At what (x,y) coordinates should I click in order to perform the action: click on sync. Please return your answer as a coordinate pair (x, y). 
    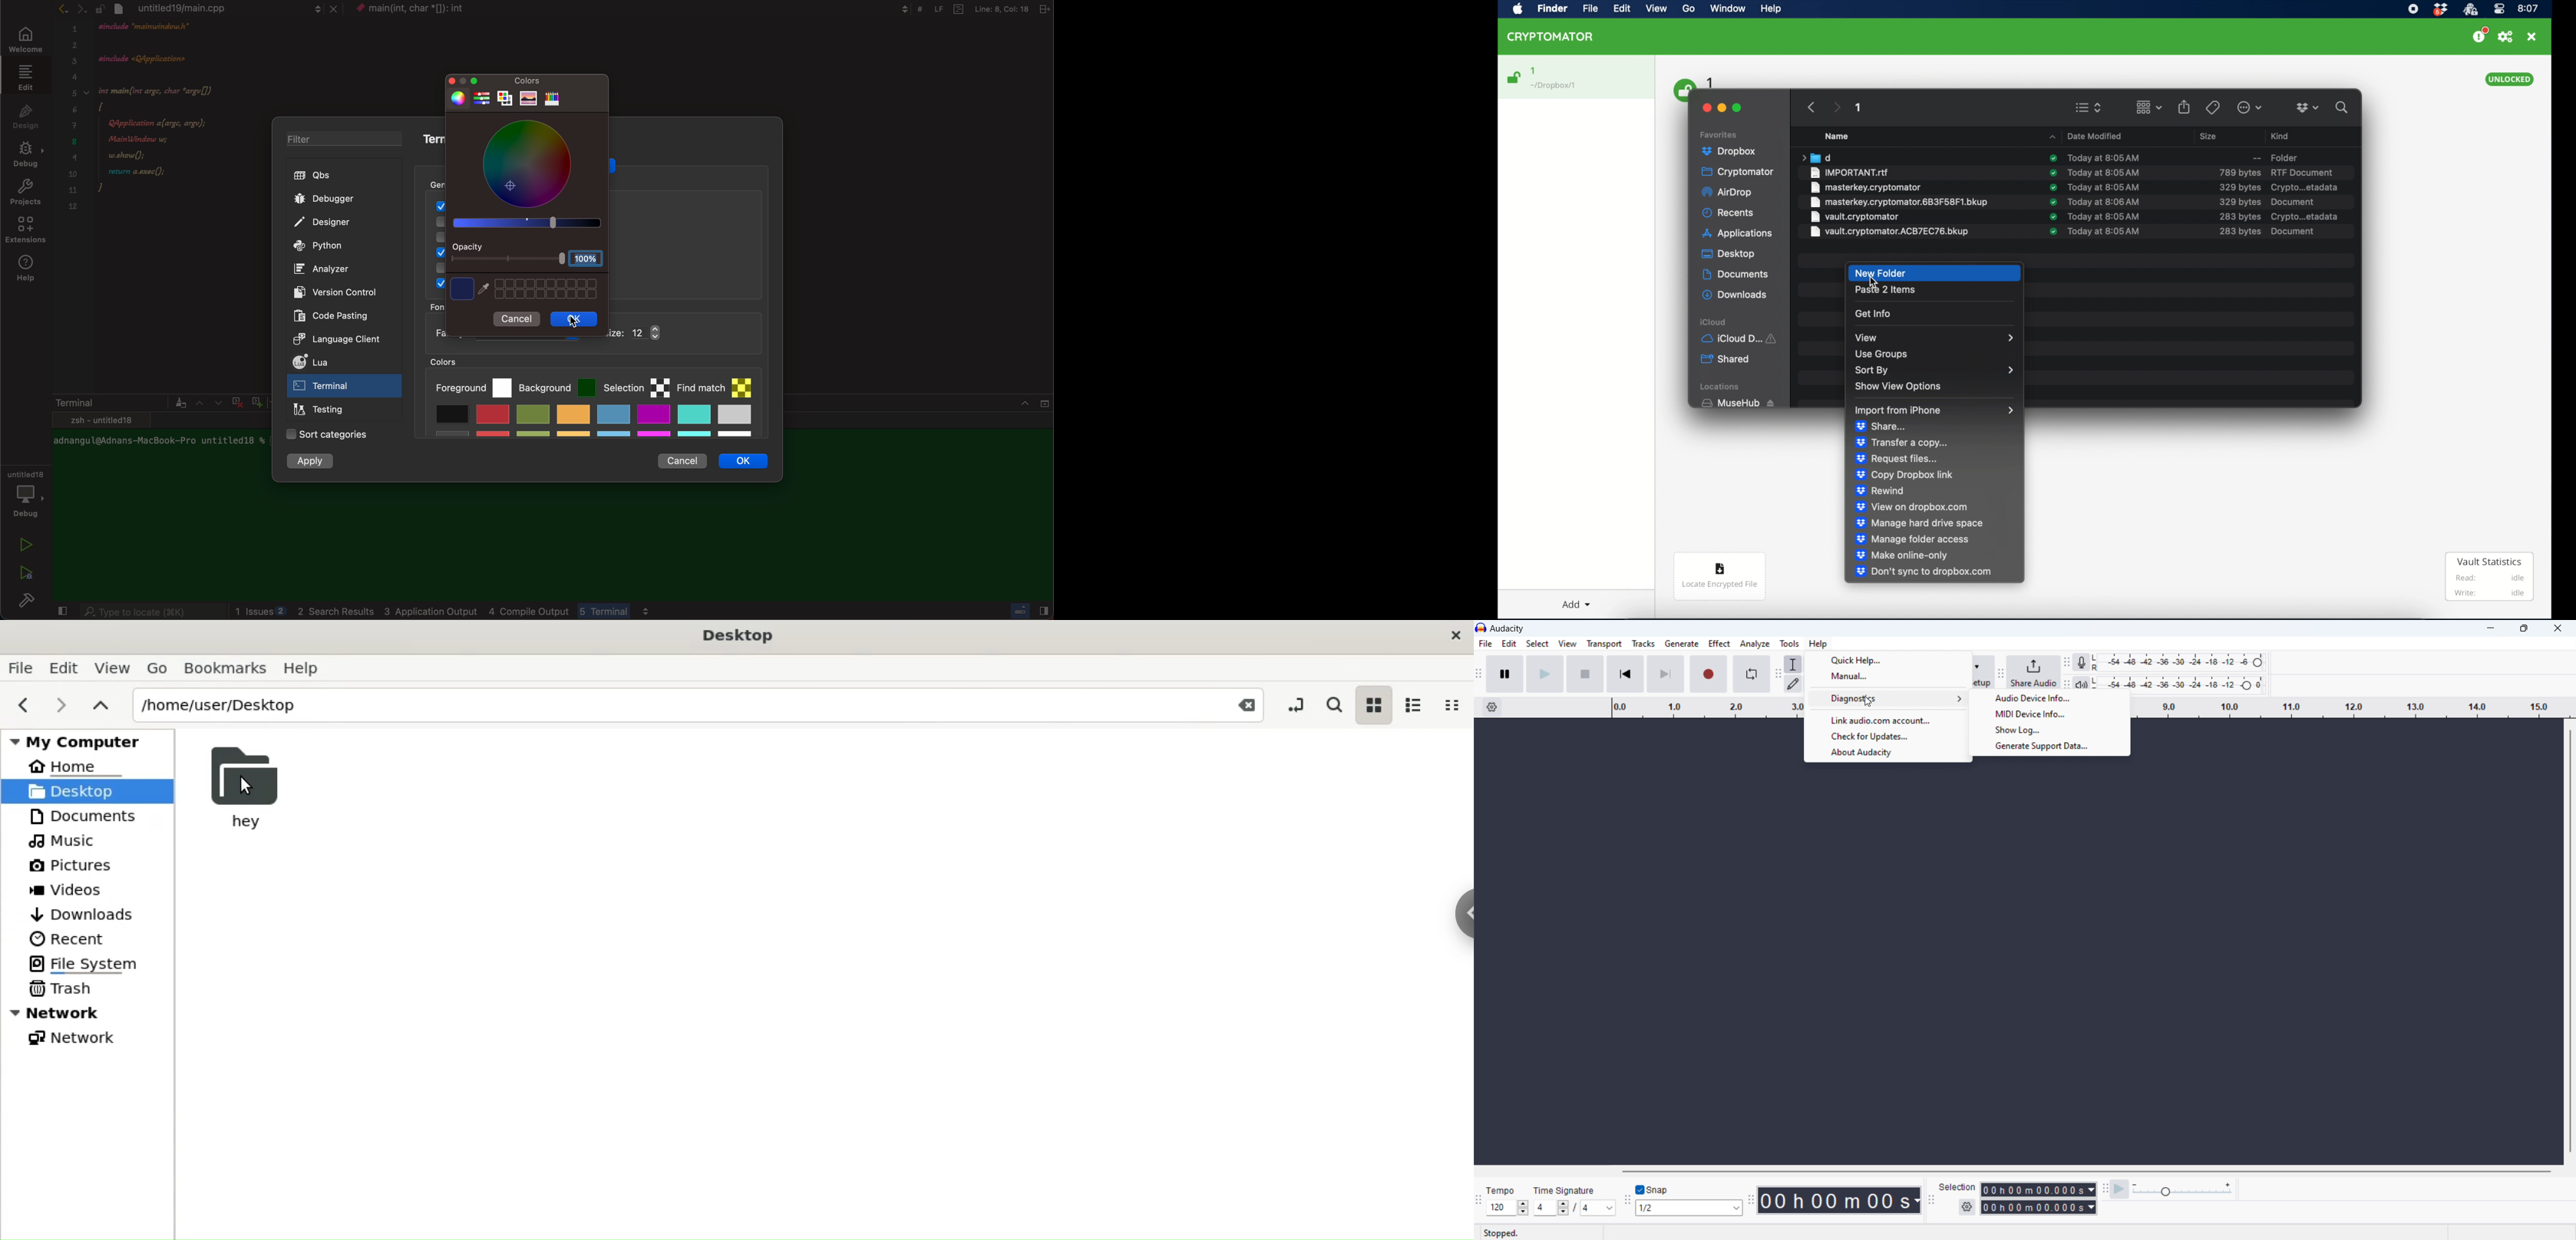
    Looking at the image, I should click on (2053, 216).